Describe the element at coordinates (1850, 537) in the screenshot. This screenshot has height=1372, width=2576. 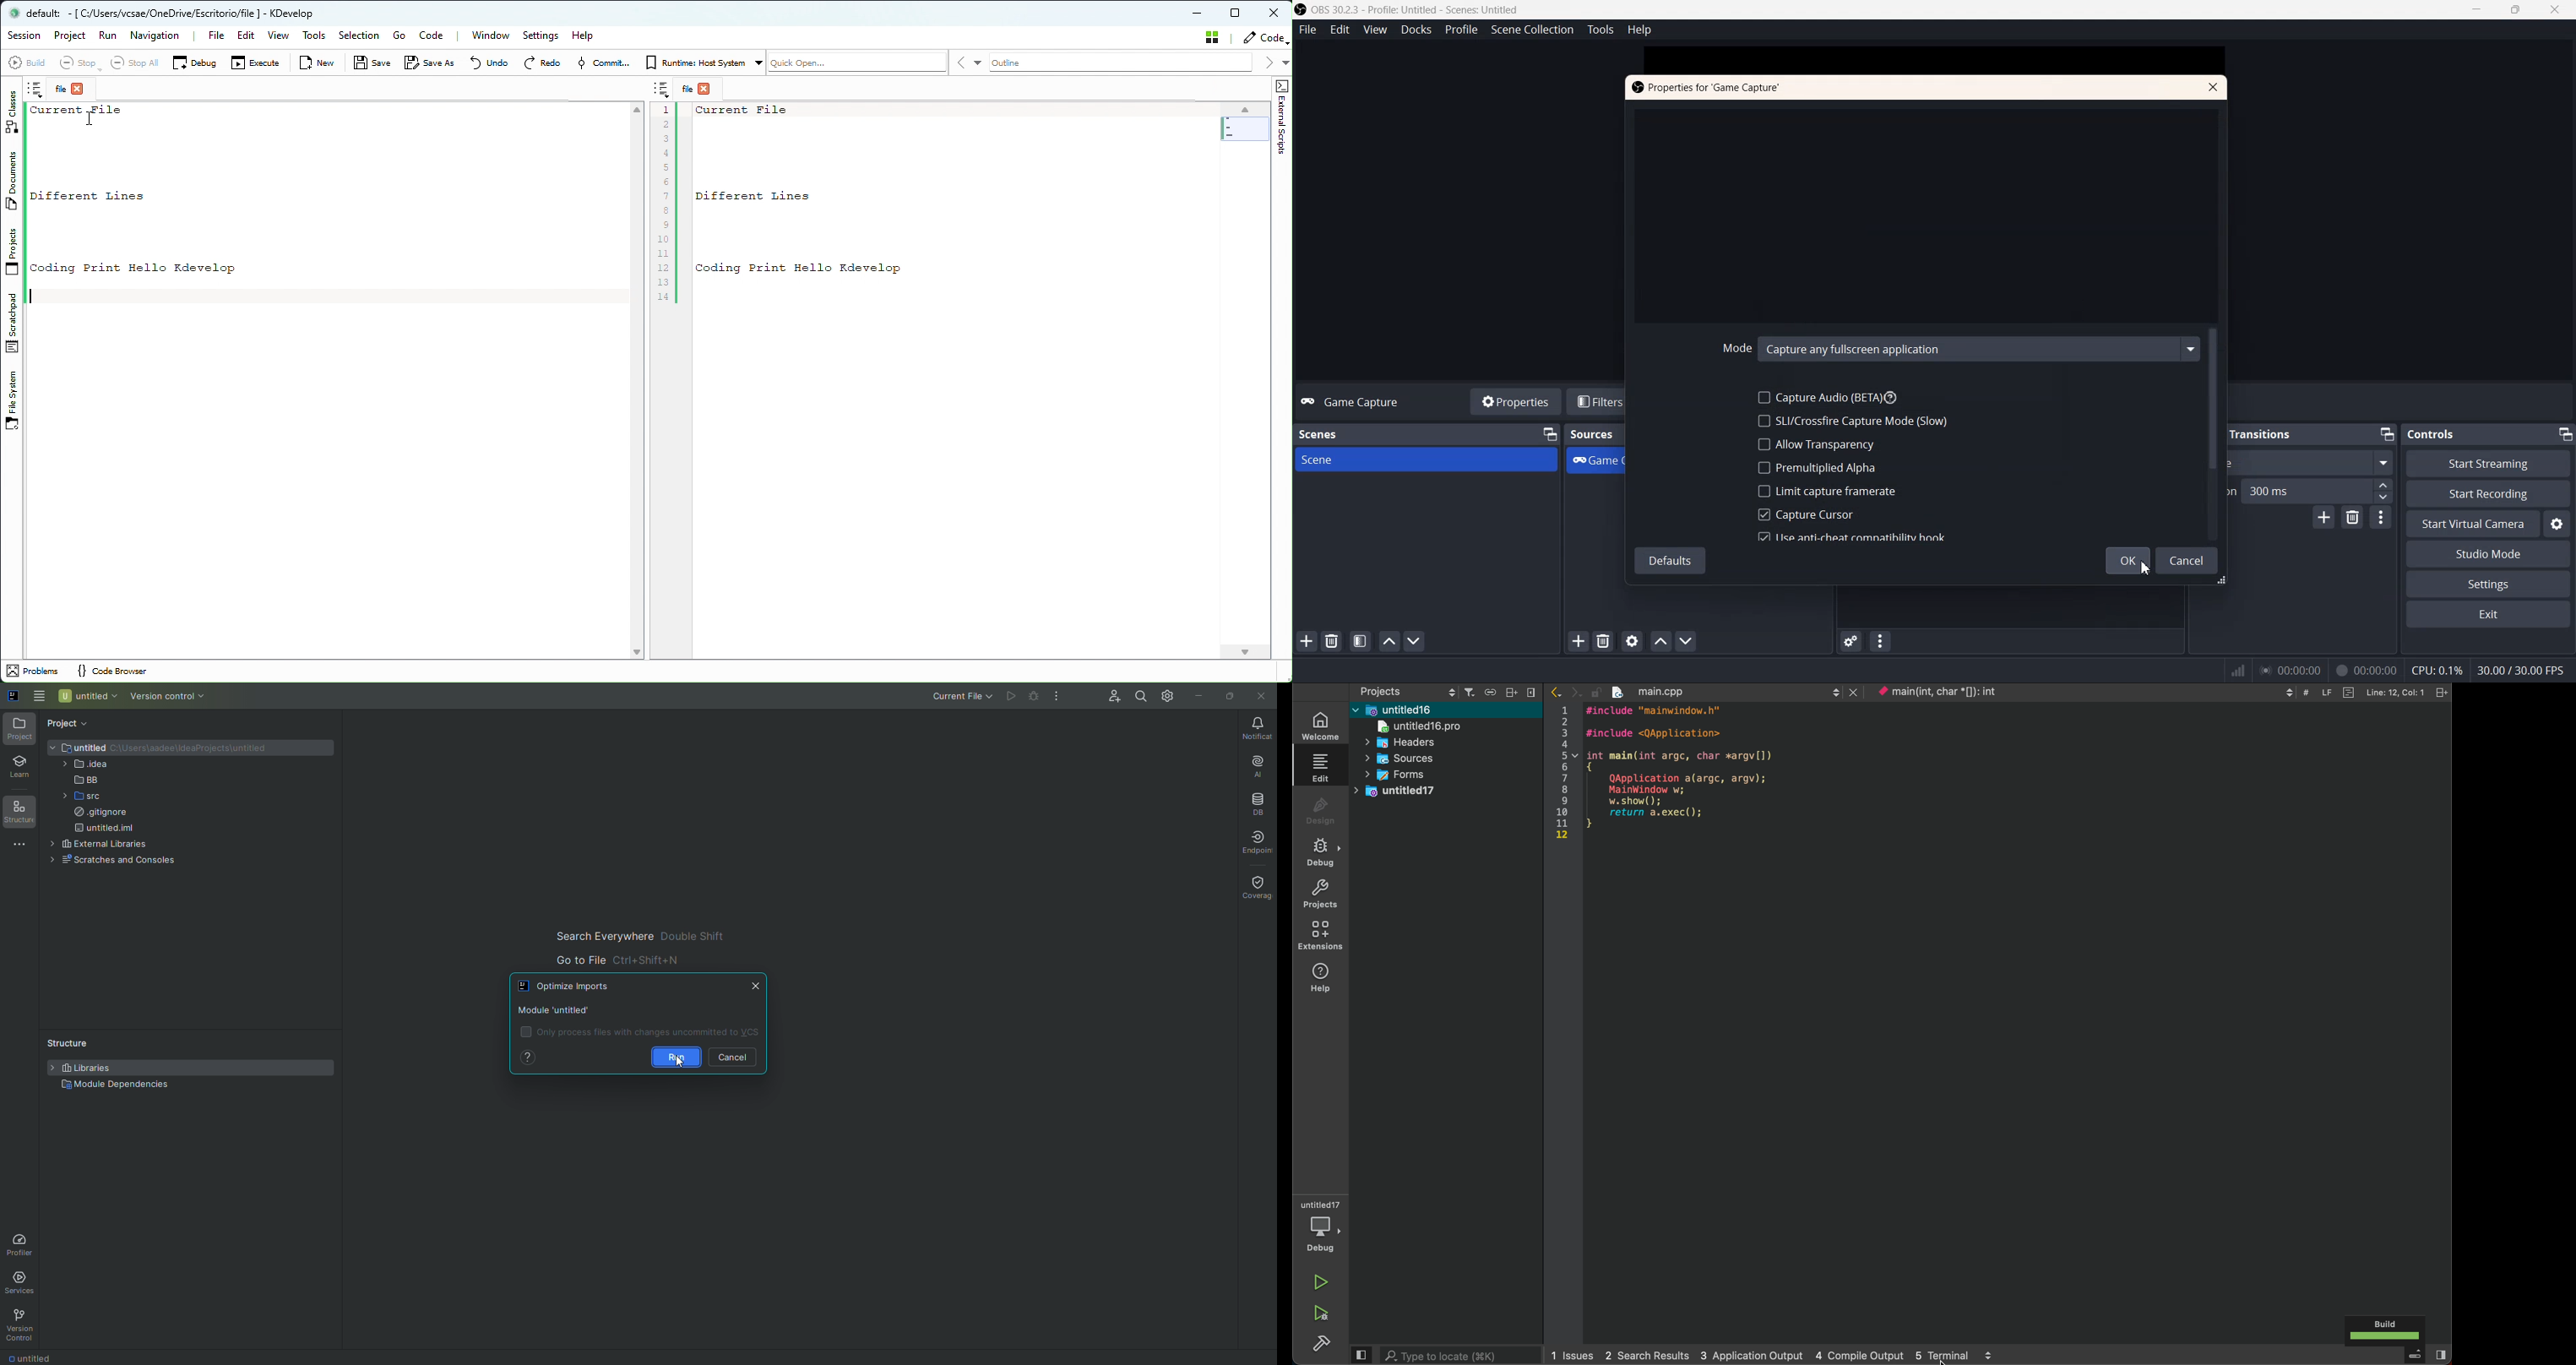
I see `Use Anti-cheat Compatibility book` at that location.